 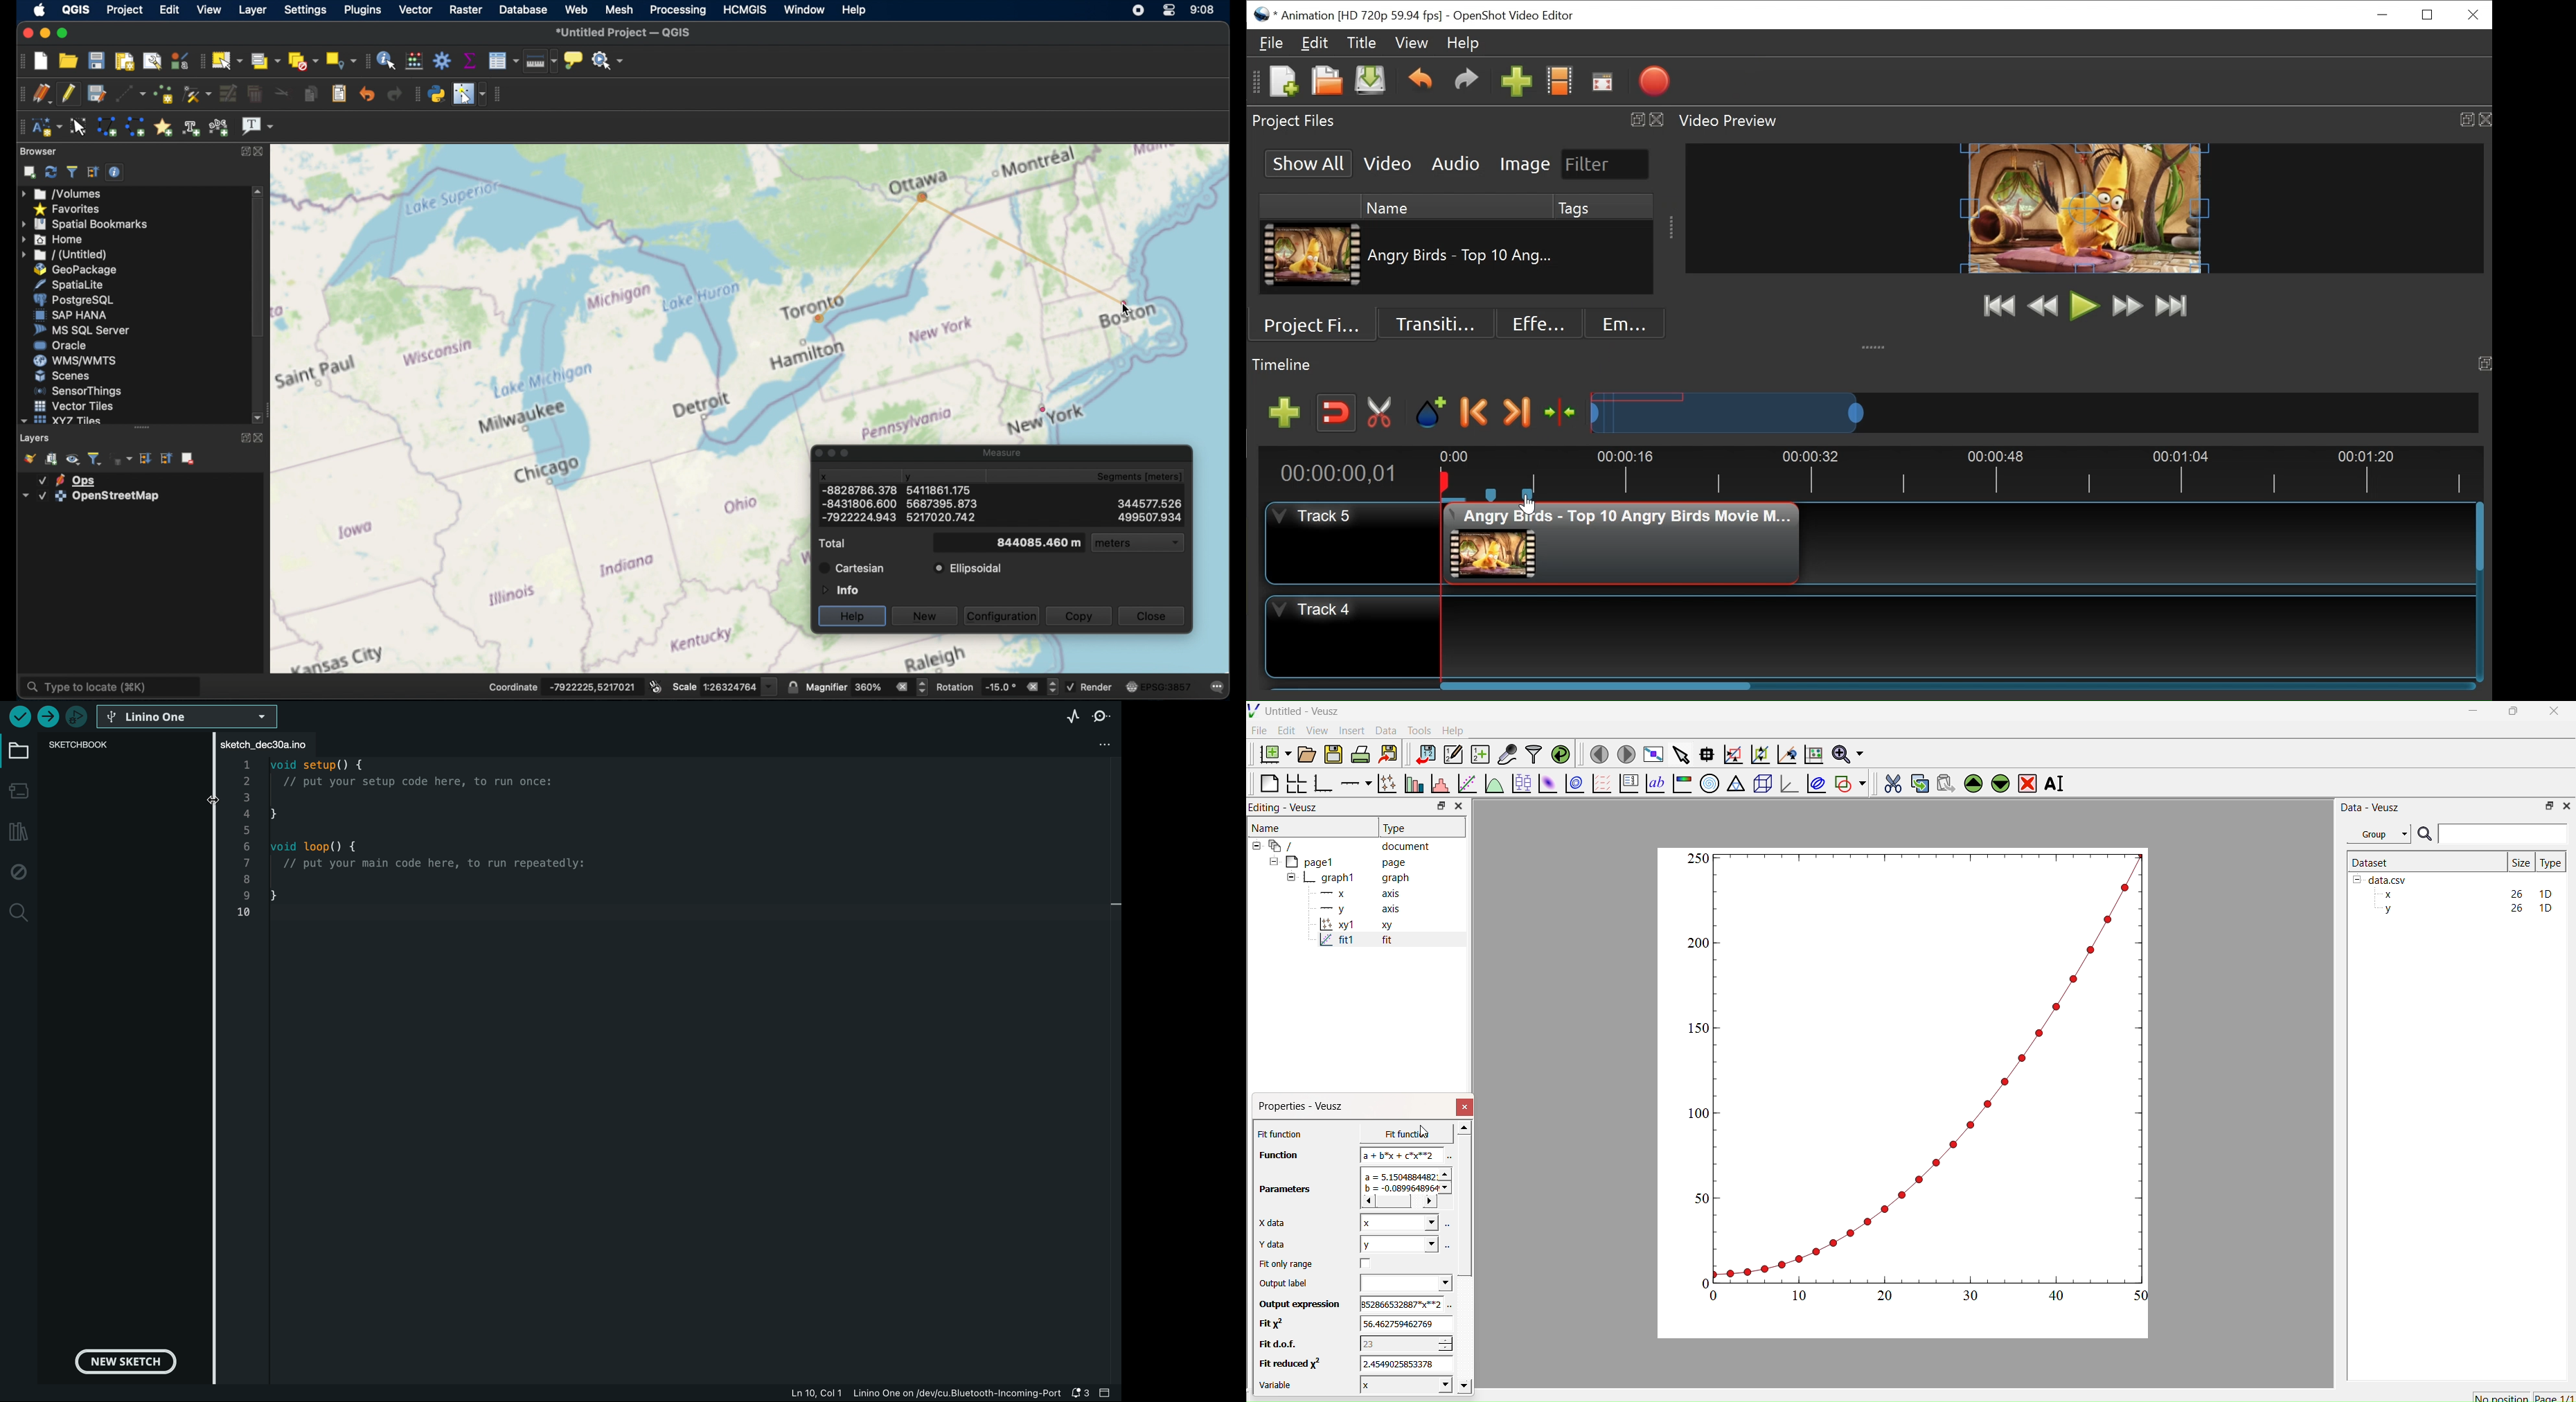 What do you see at coordinates (1003, 615) in the screenshot?
I see `configuration` at bounding box center [1003, 615].